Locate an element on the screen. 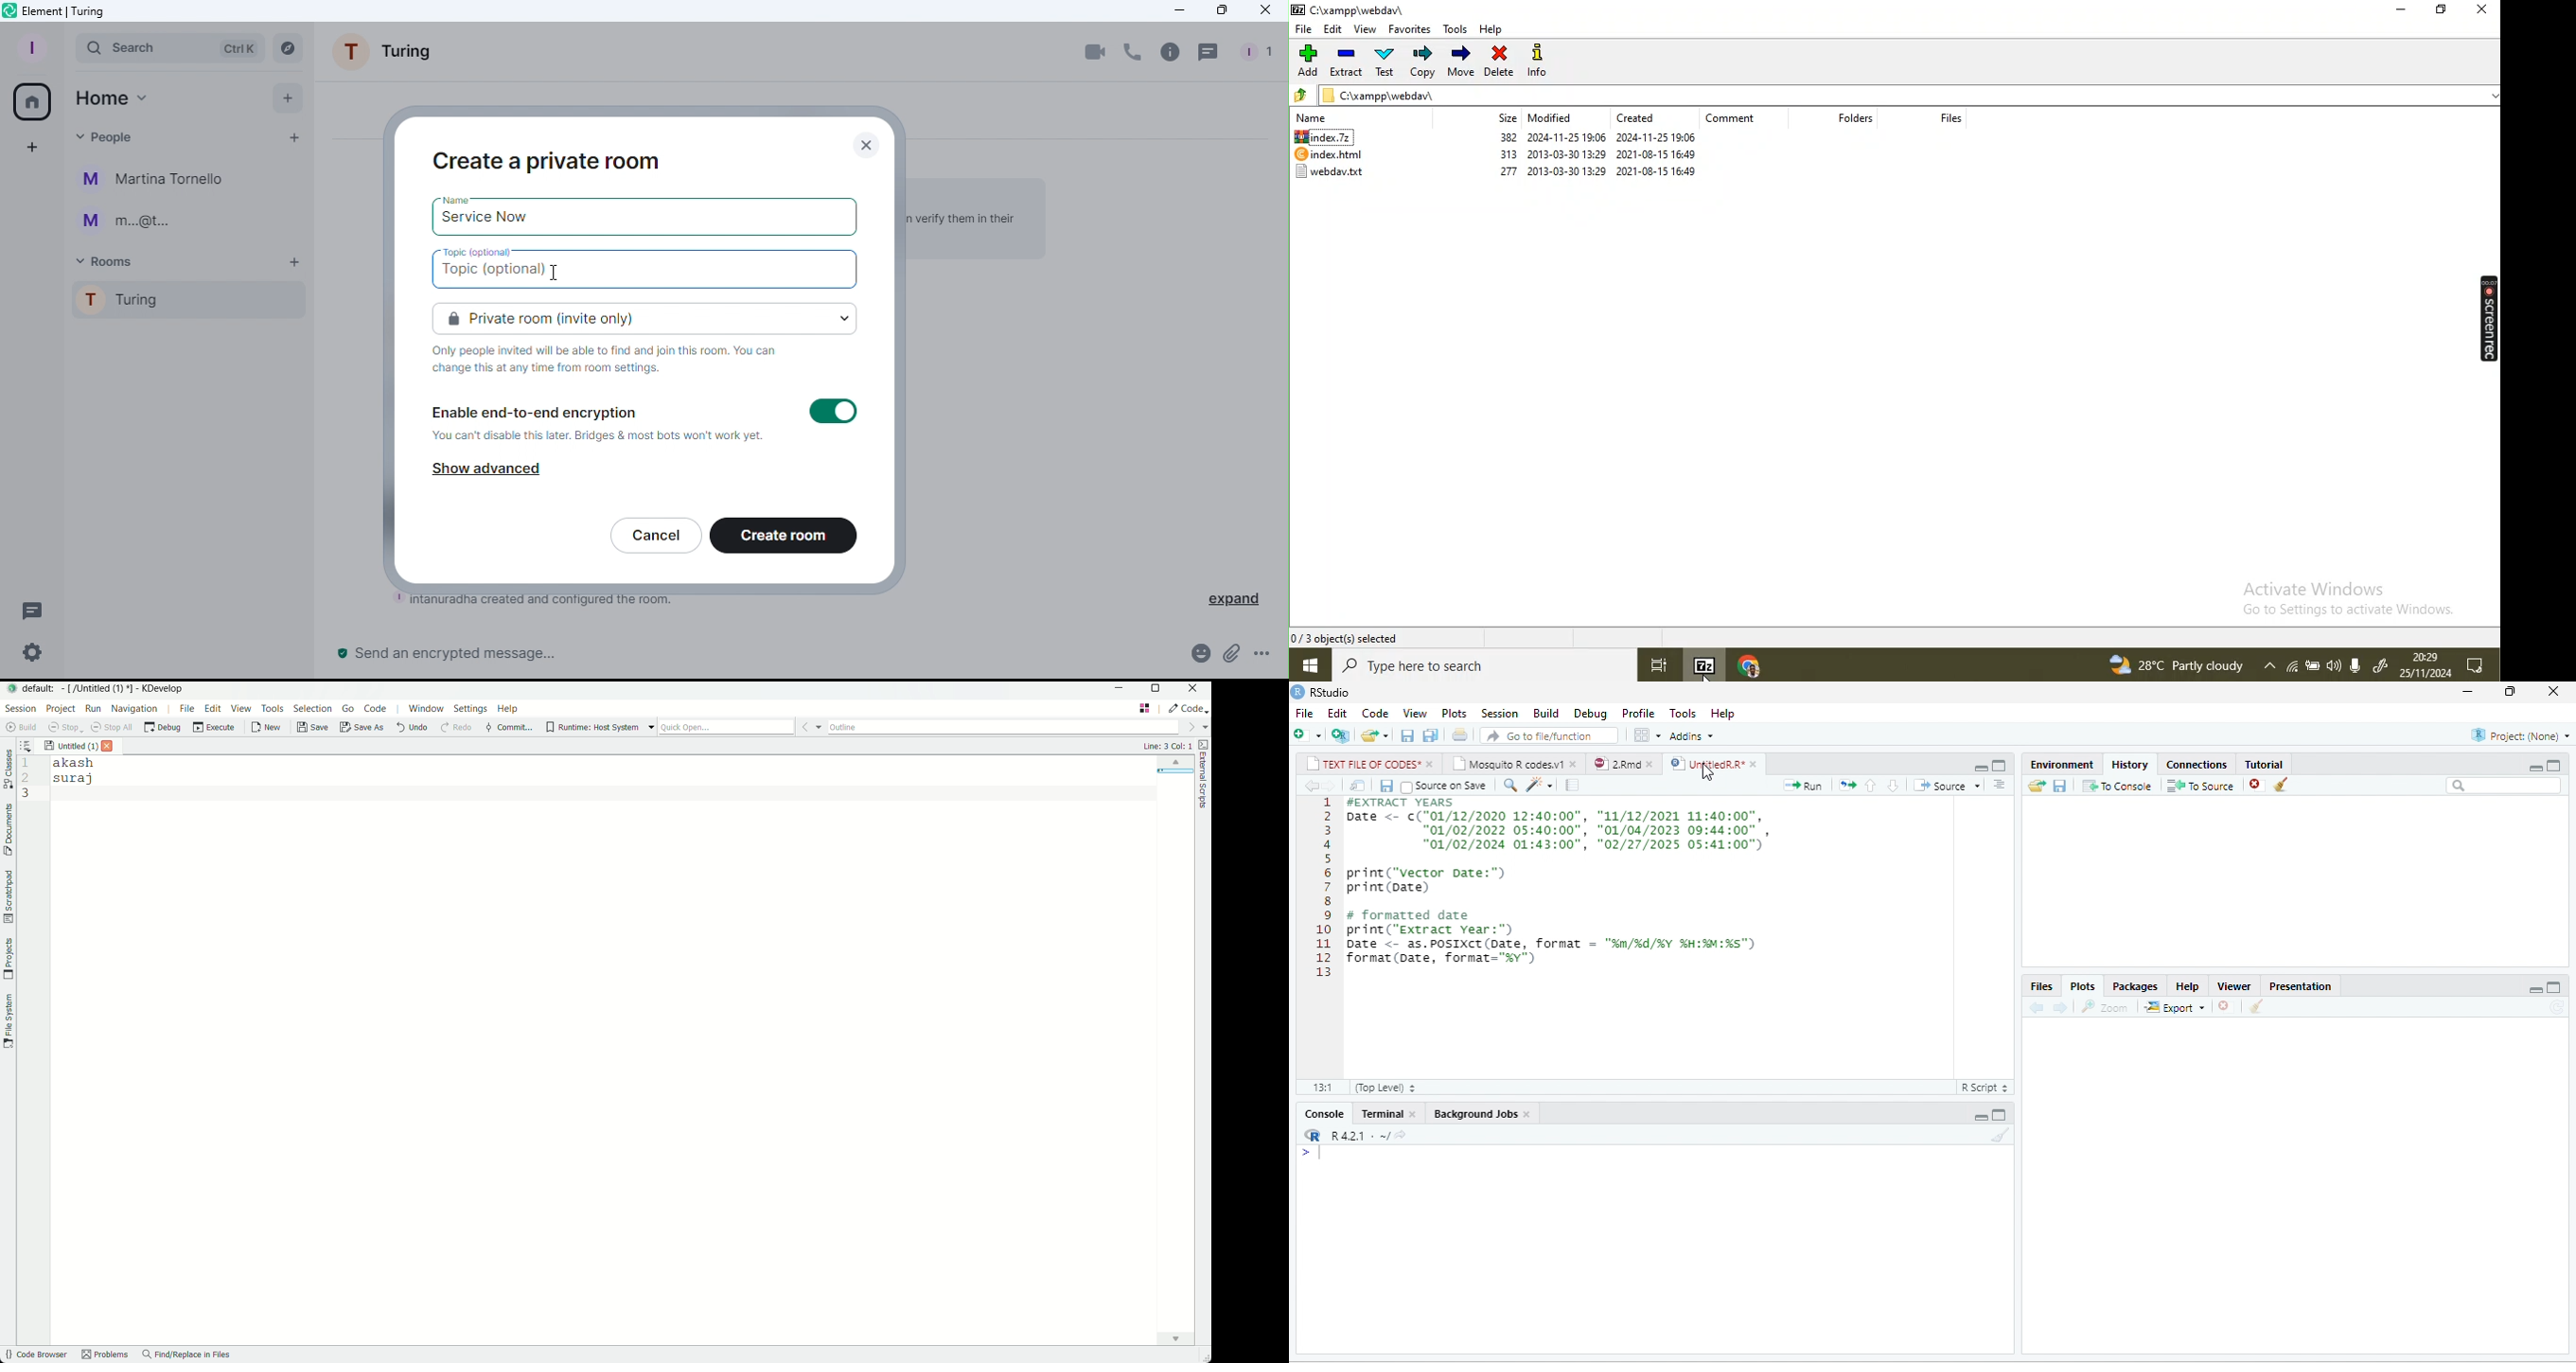  > is located at coordinates (1312, 1153).